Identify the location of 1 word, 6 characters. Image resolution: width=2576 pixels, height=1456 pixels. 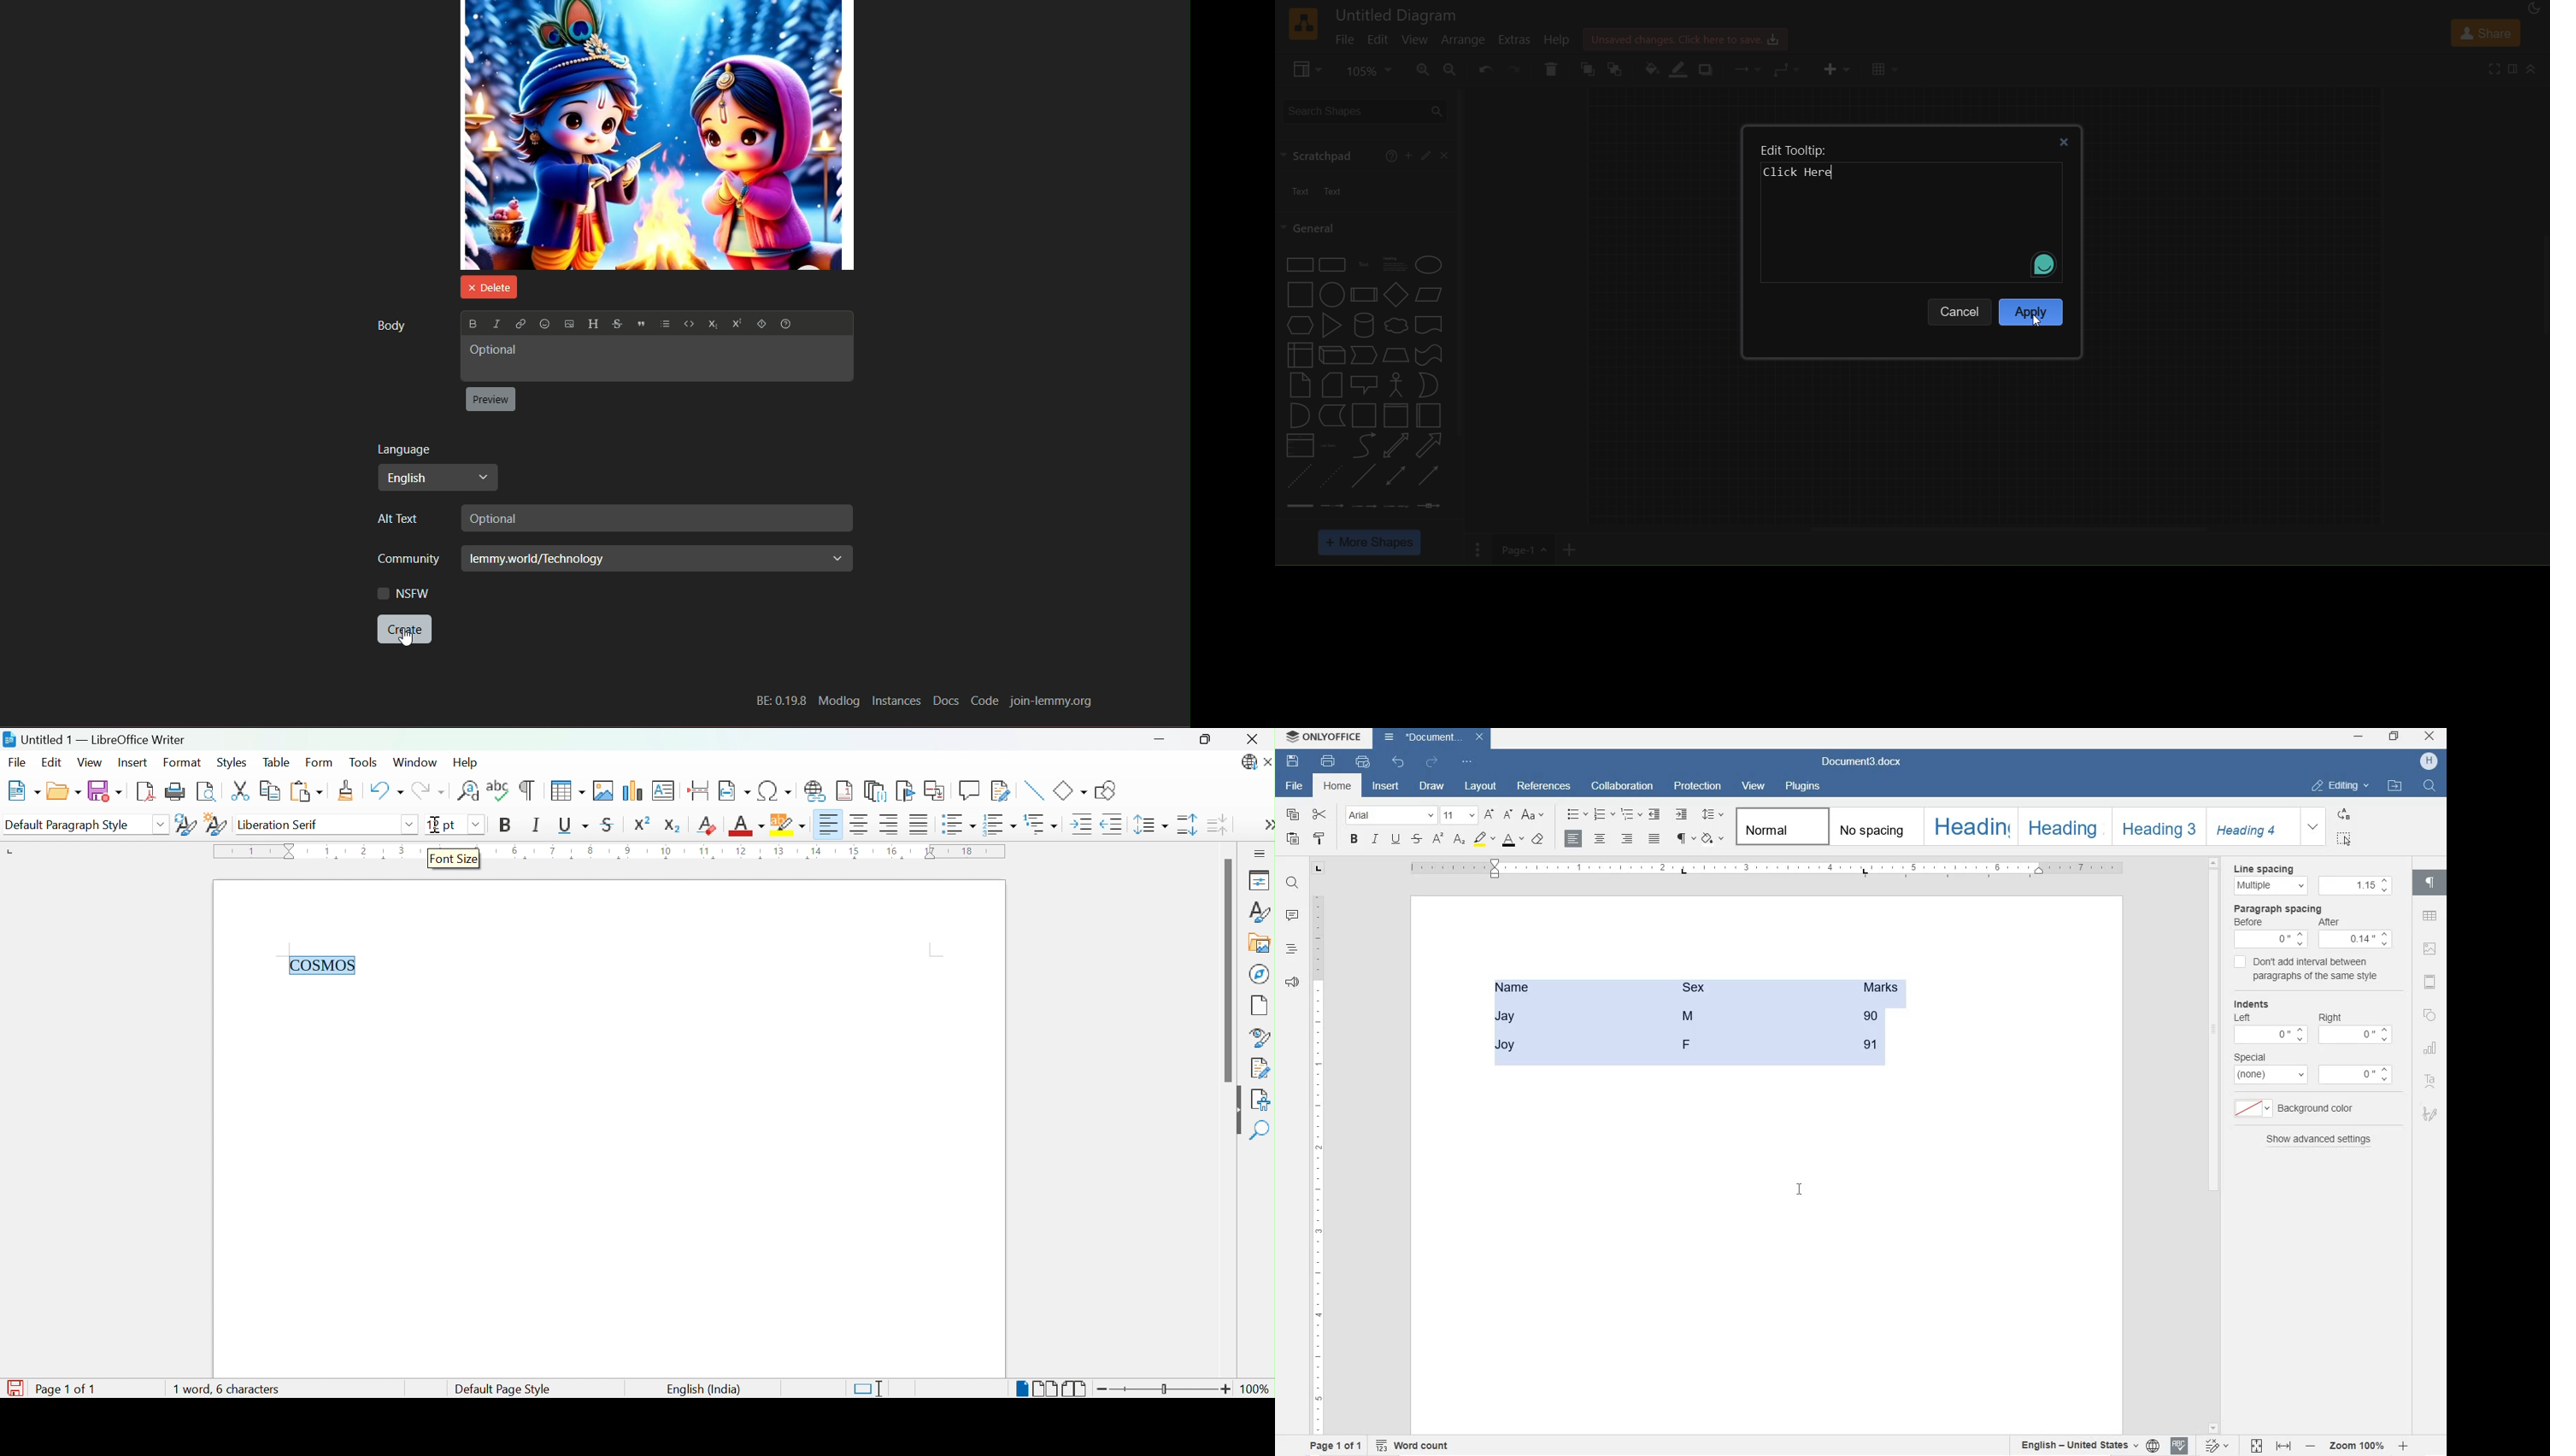
(247, 1389).